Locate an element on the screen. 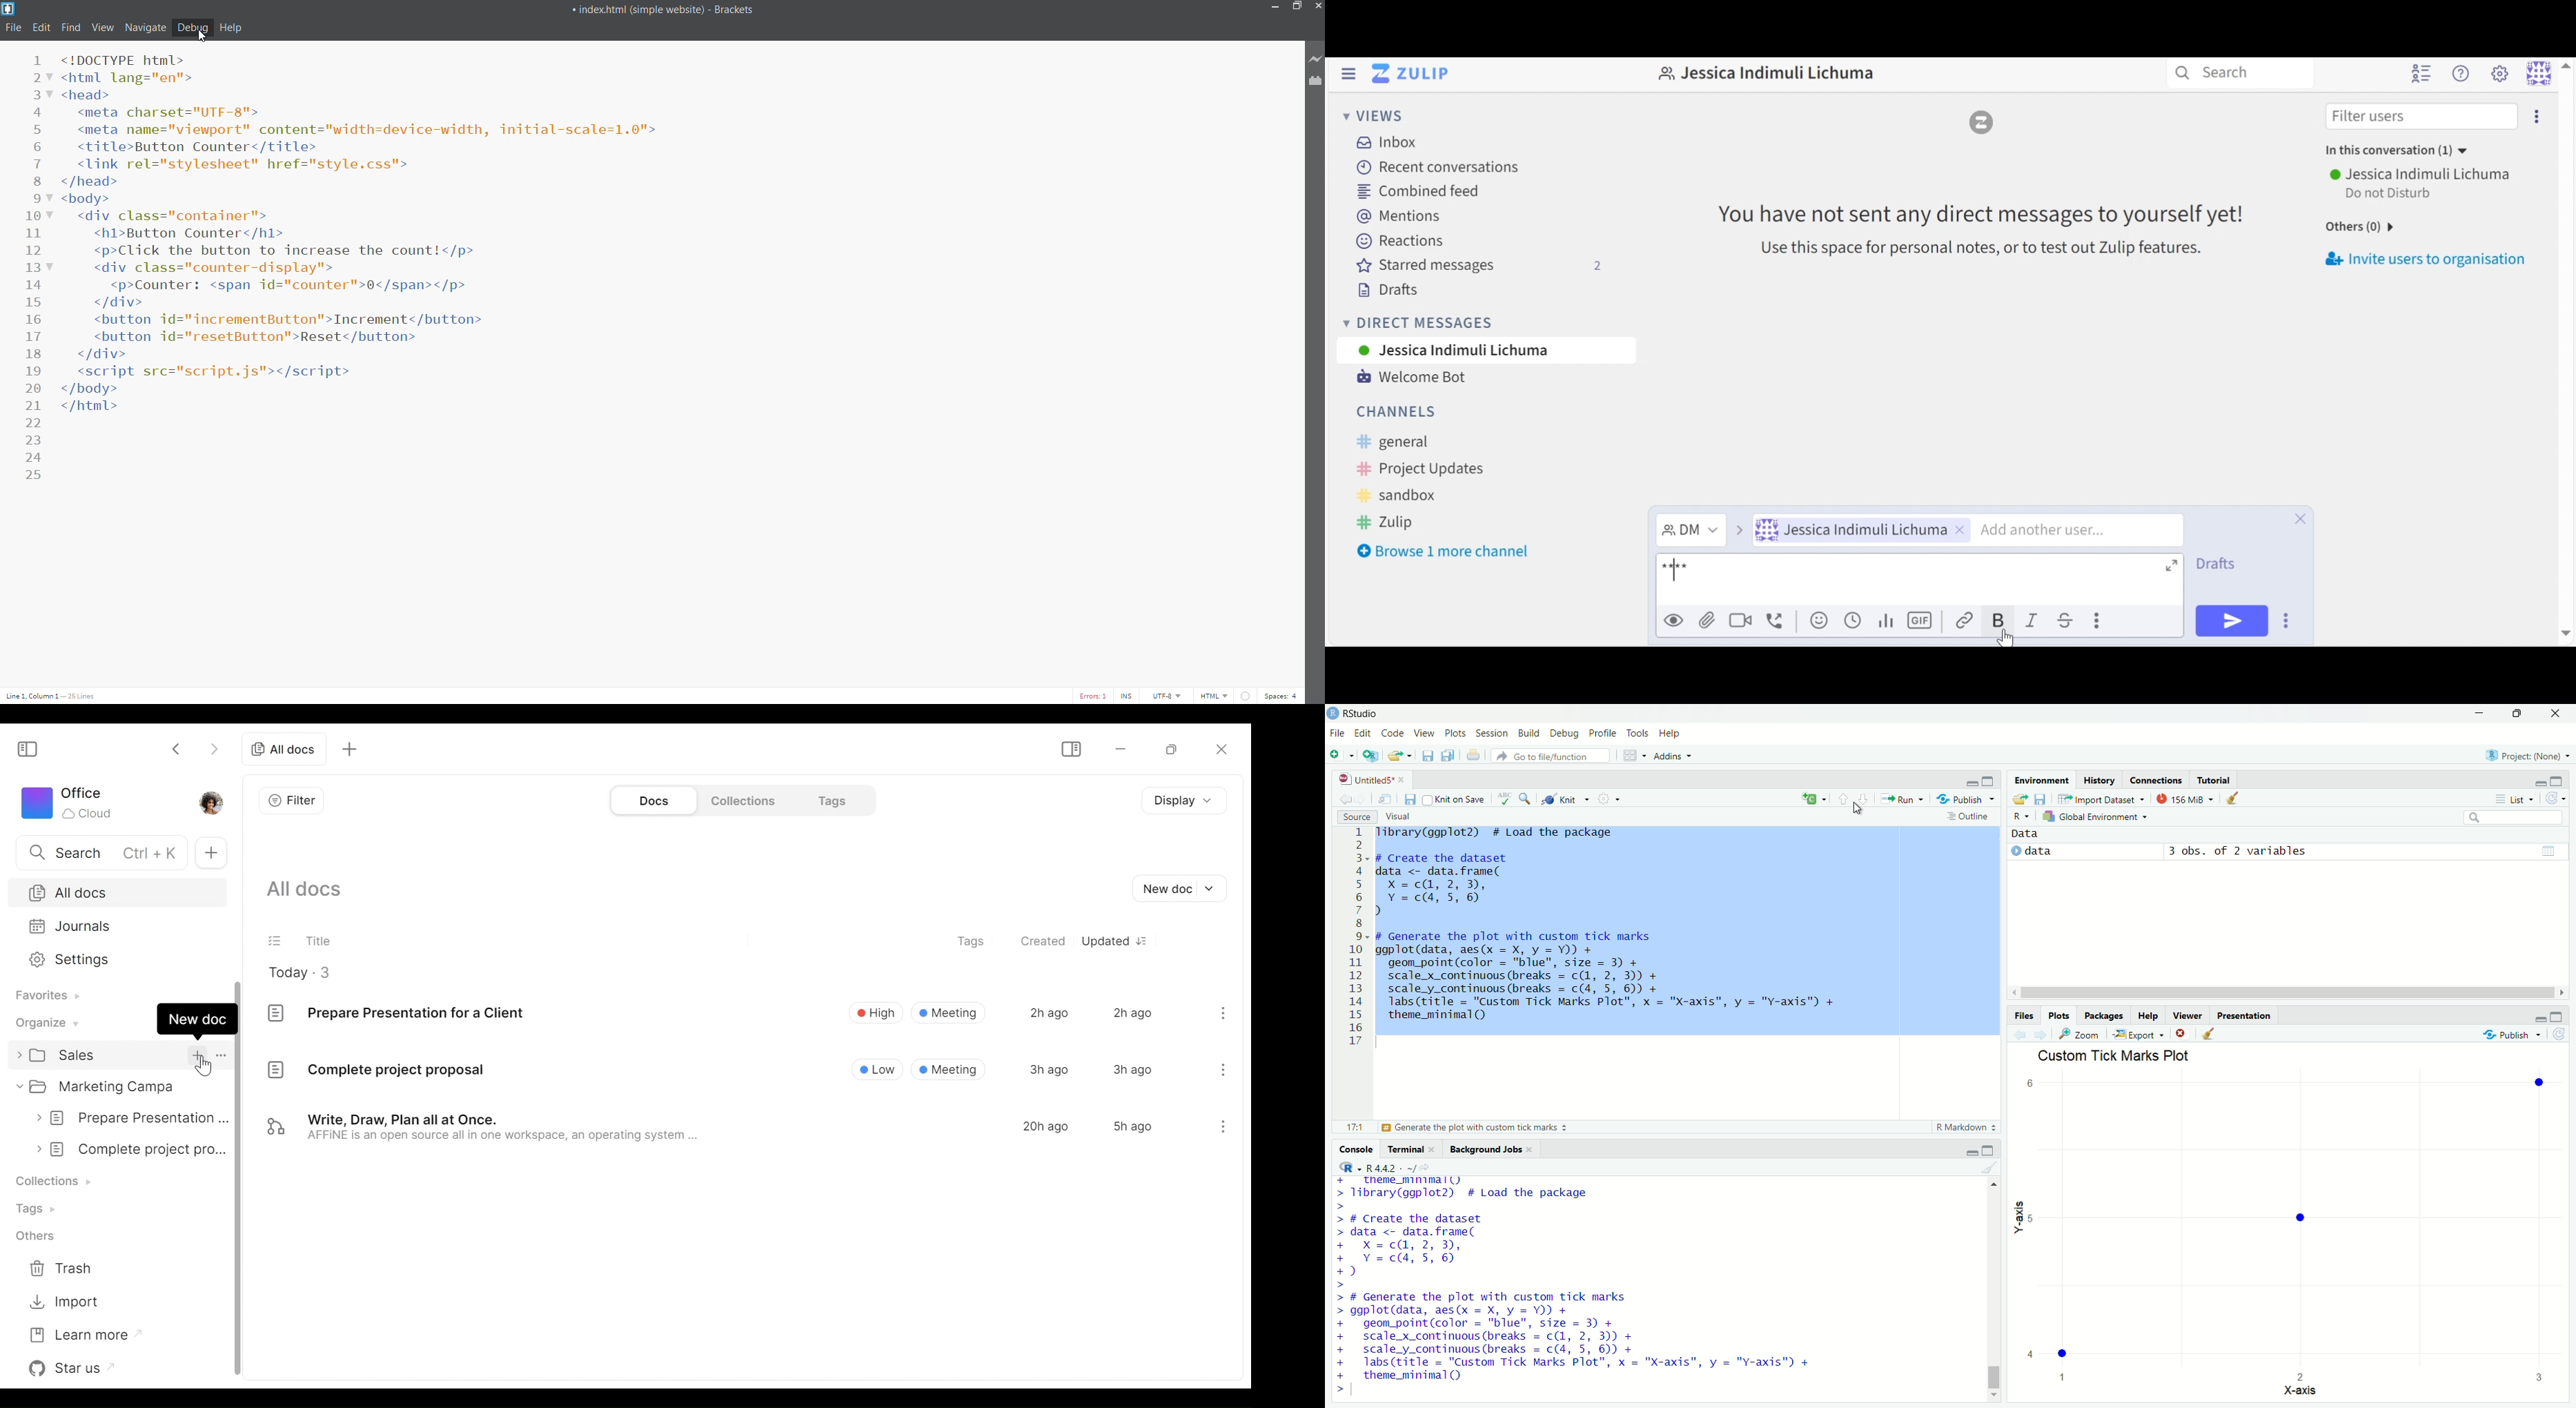 This screenshot has width=2576, height=1428. 3h ago is located at coordinates (1049, 1069).